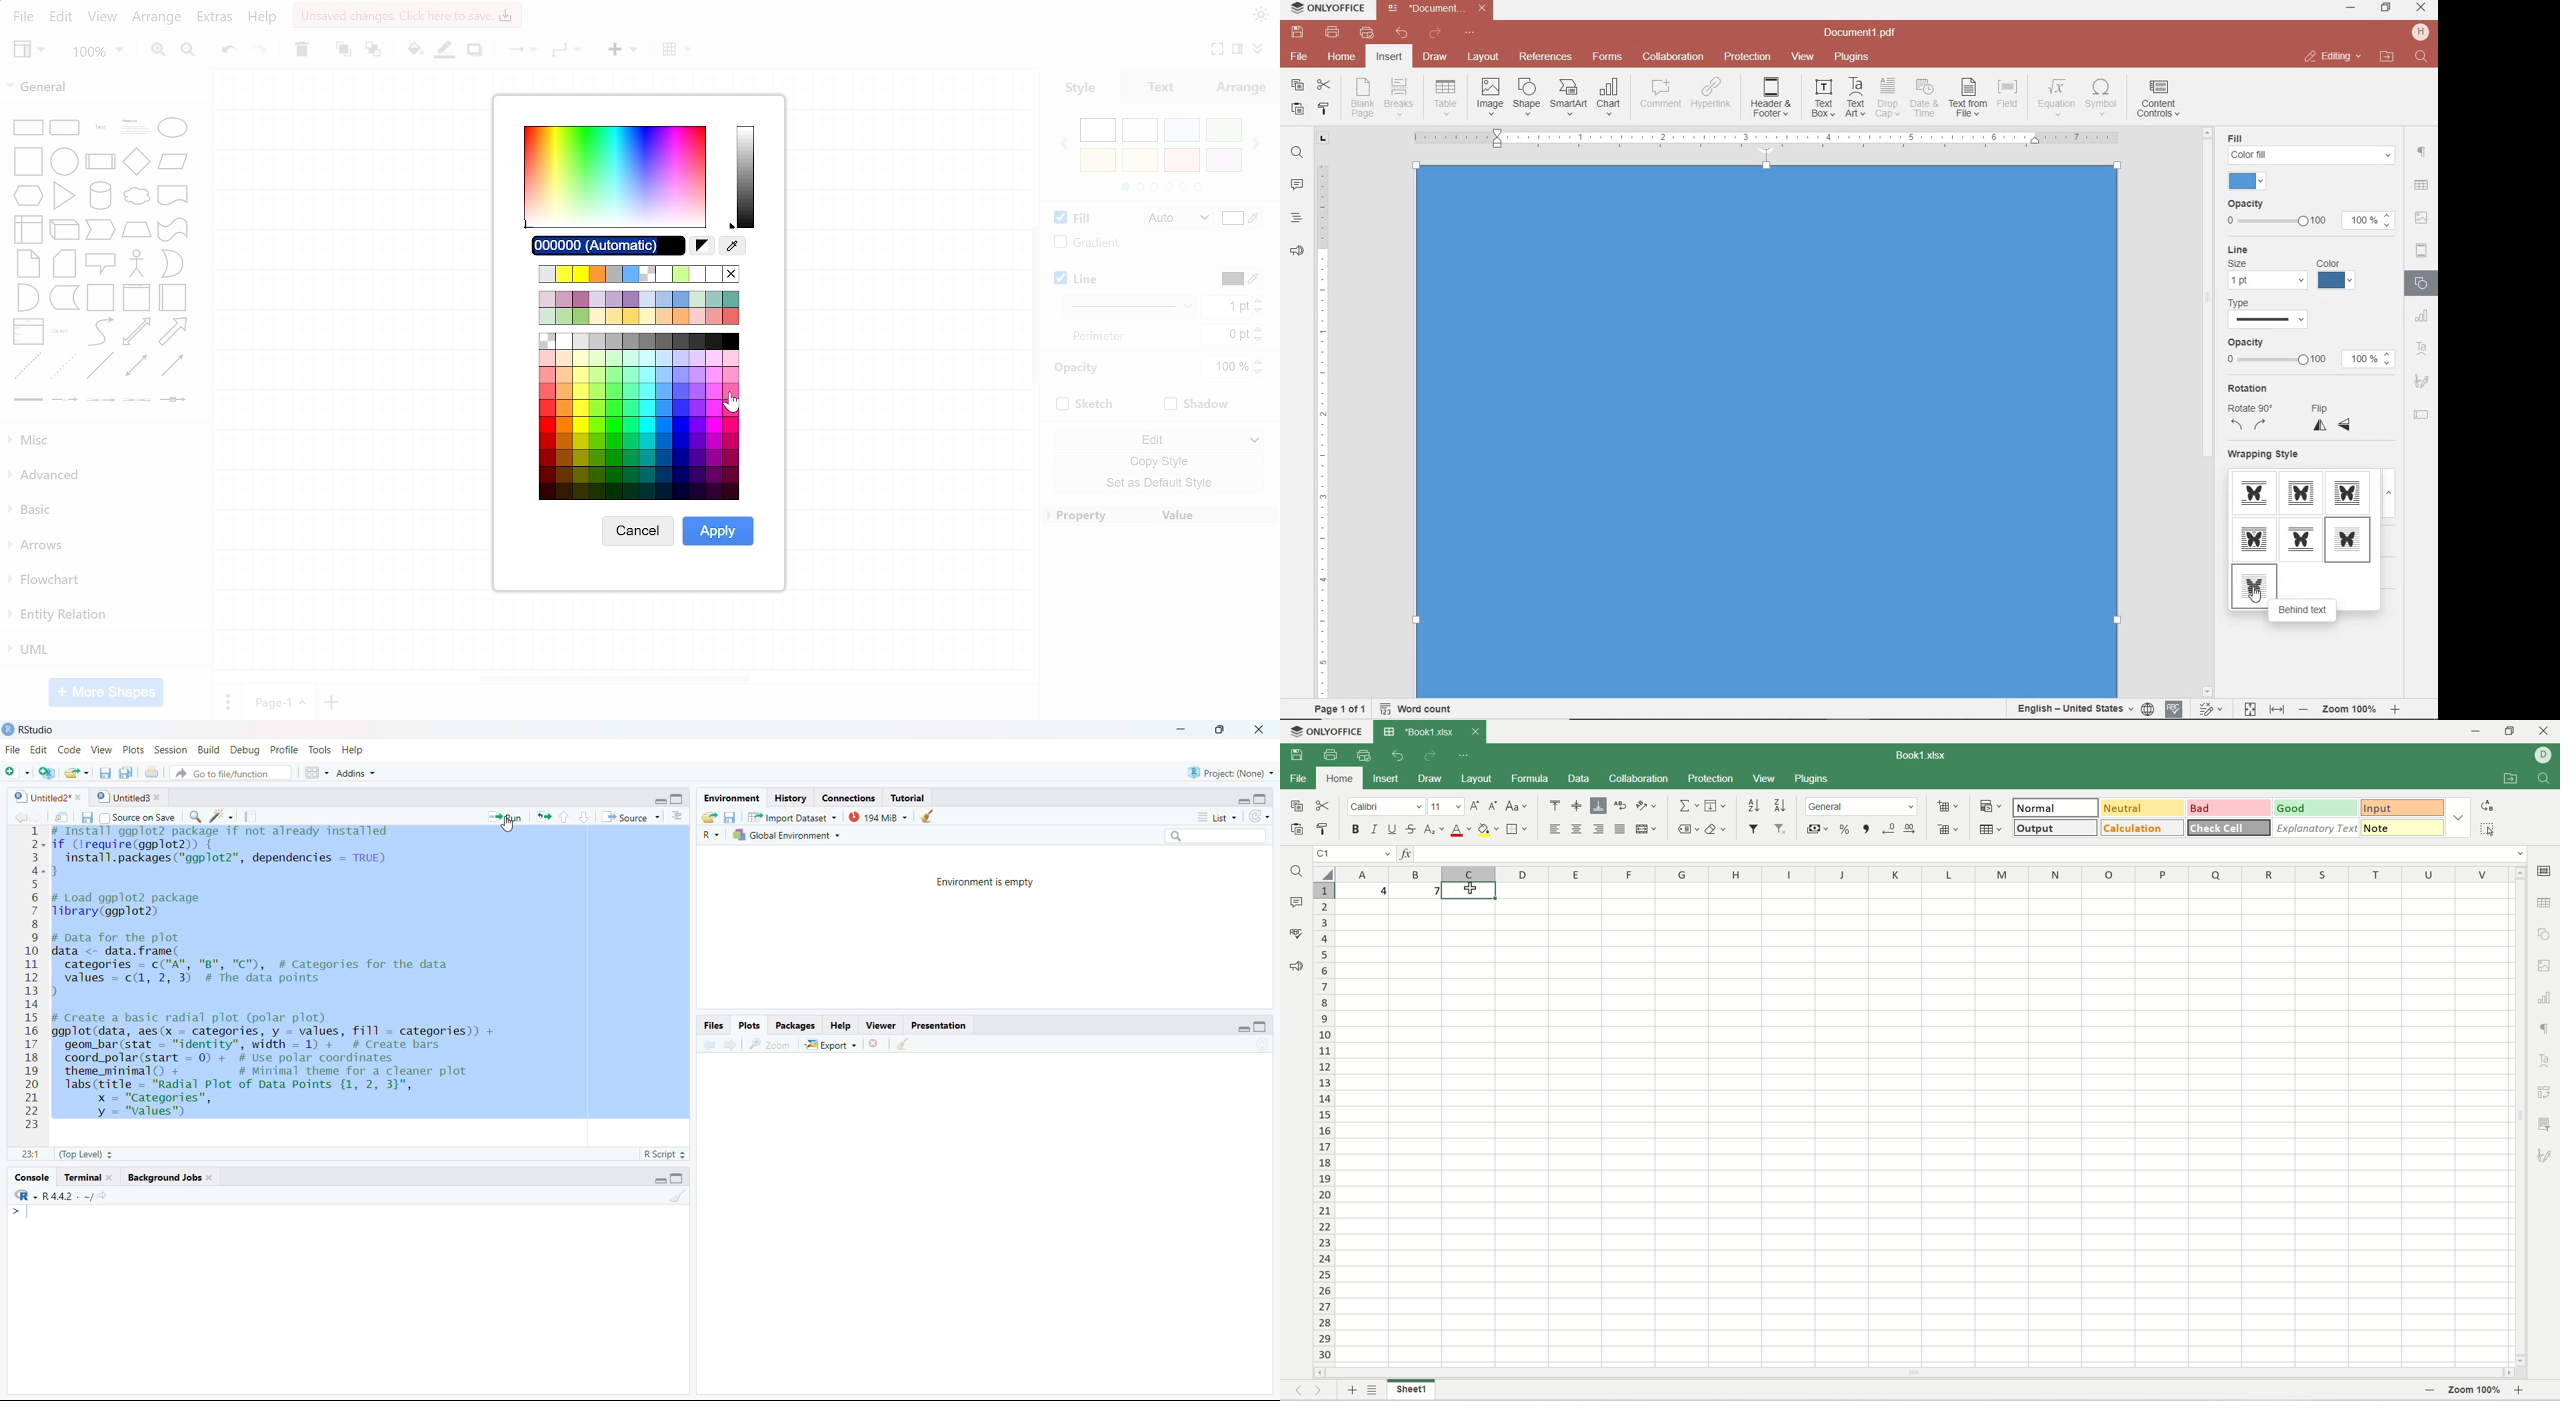 The image size is (2576, 1428). What do you see at coordinates (1402, 33) in the screenshot?
I see `undo` at bounding box center [1402, 33].